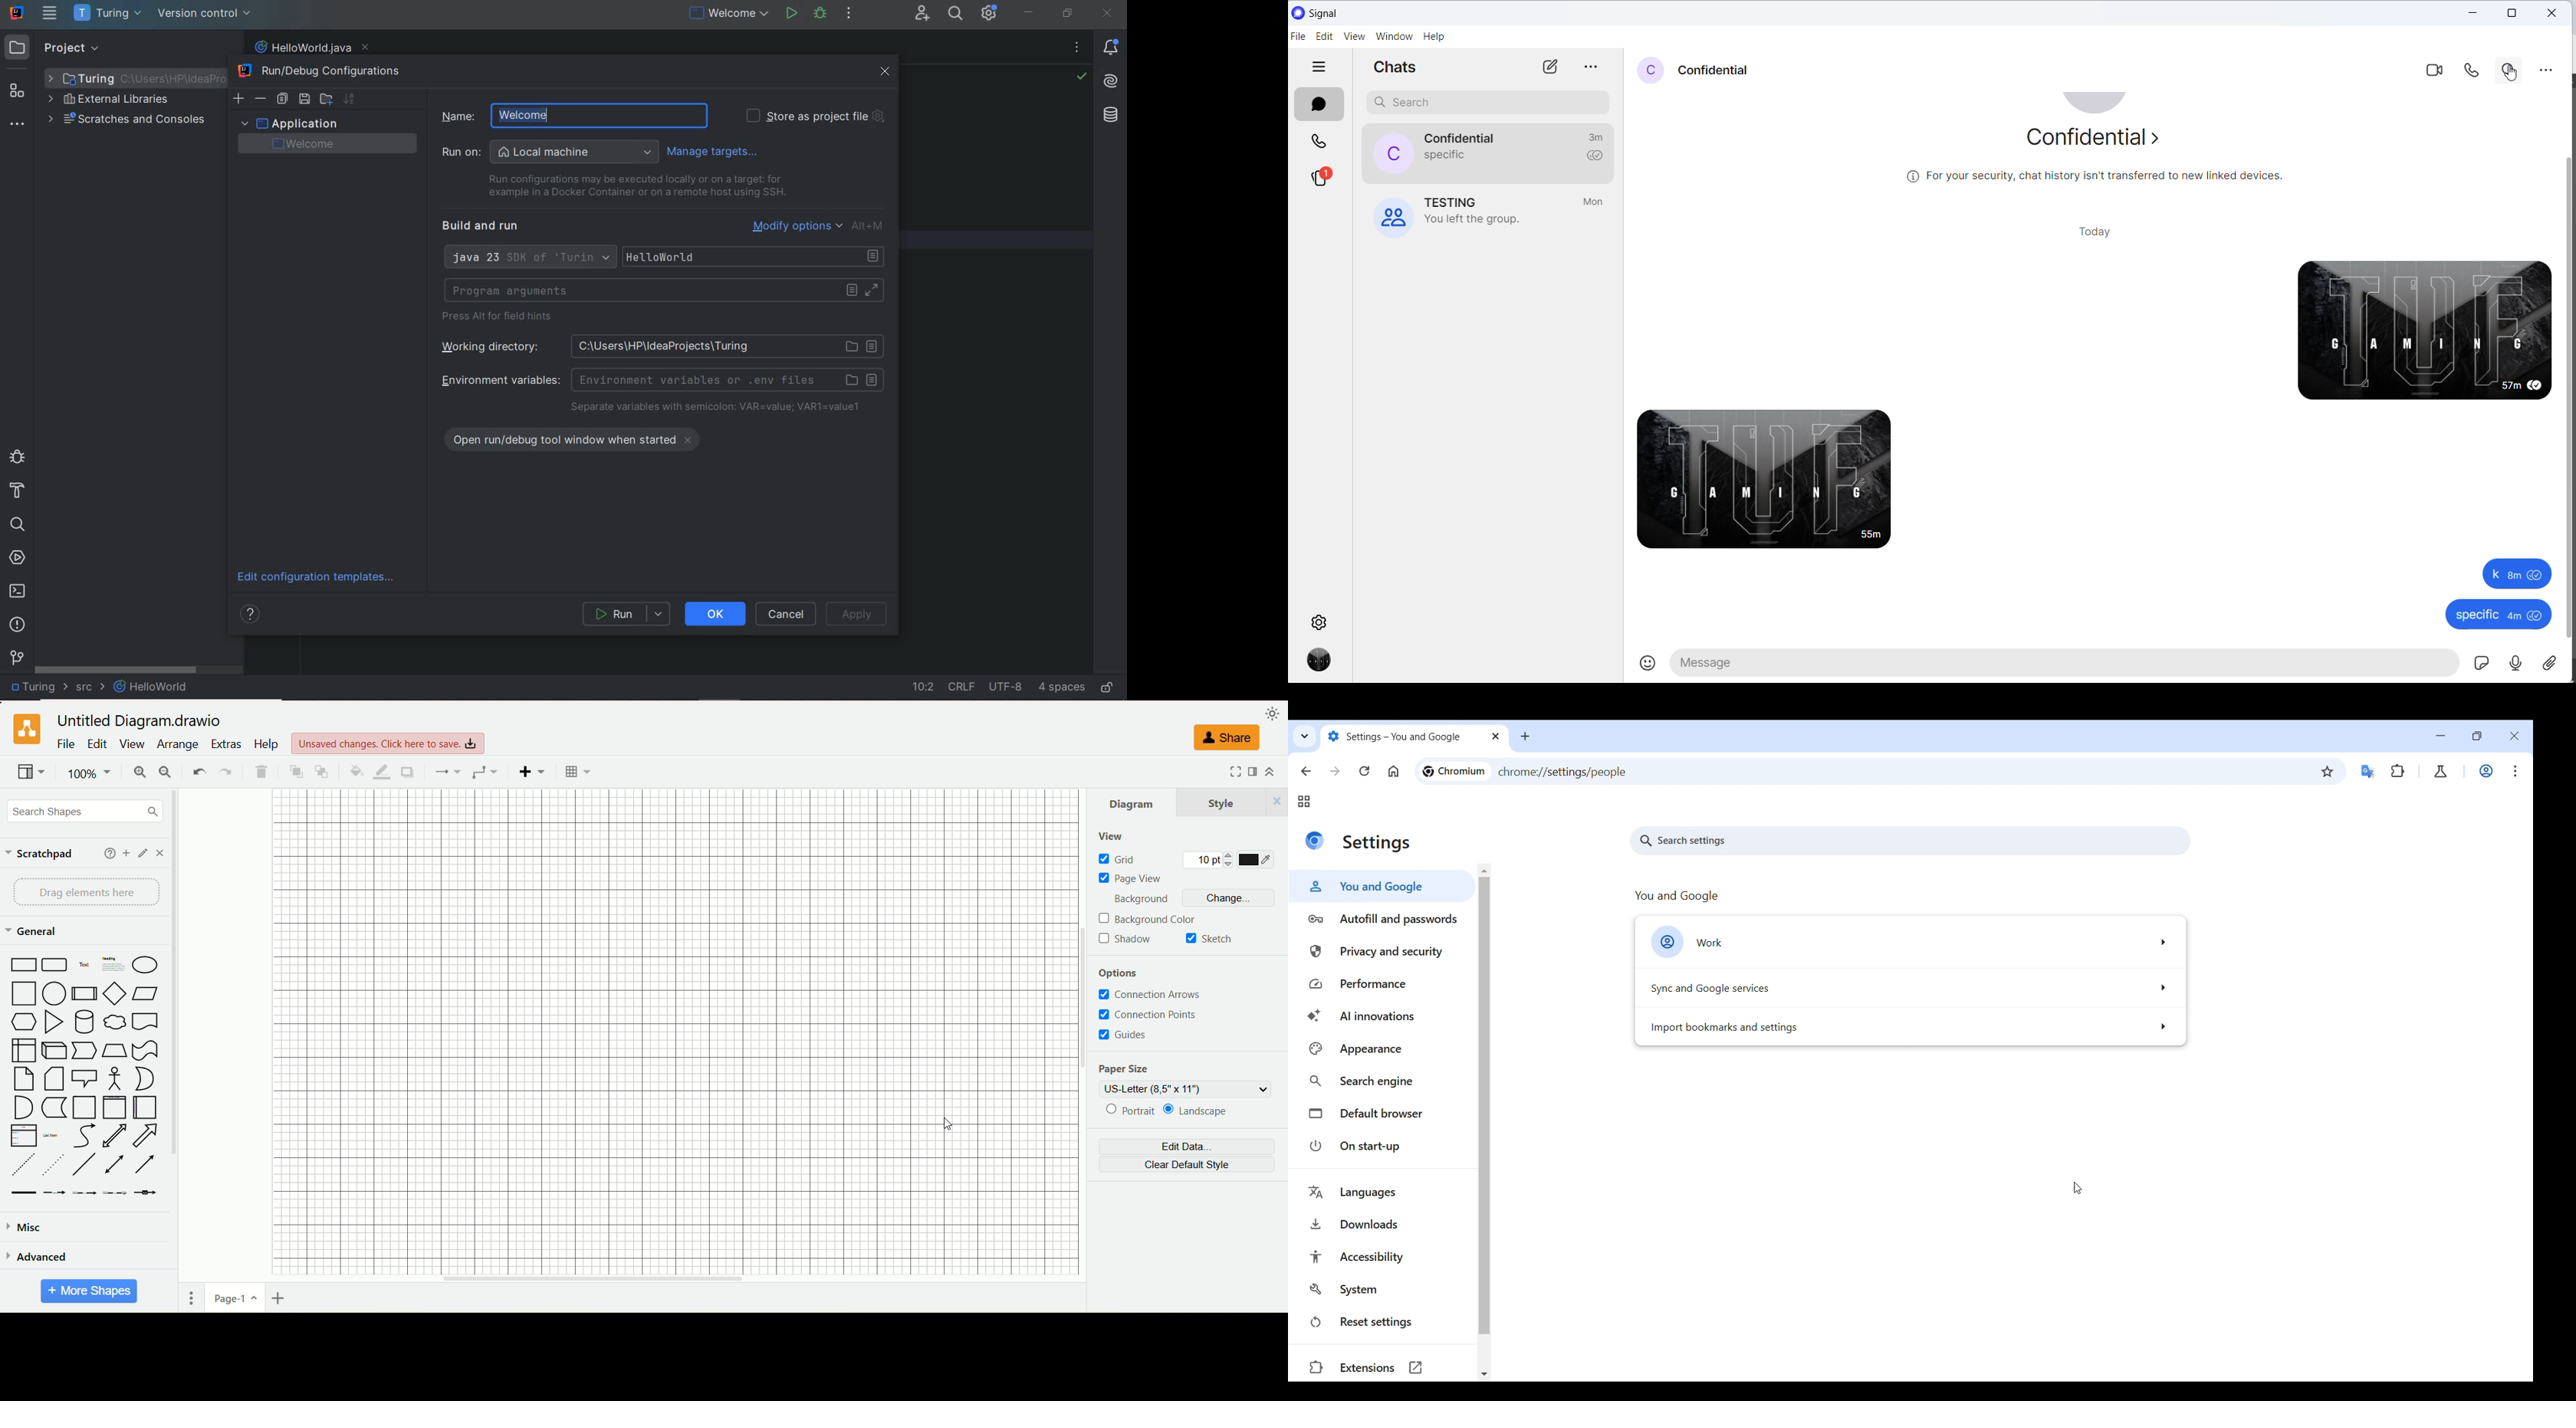 The width and height of the screenshot is (2576, 1428). I want to click on extras, so click(227, 743).